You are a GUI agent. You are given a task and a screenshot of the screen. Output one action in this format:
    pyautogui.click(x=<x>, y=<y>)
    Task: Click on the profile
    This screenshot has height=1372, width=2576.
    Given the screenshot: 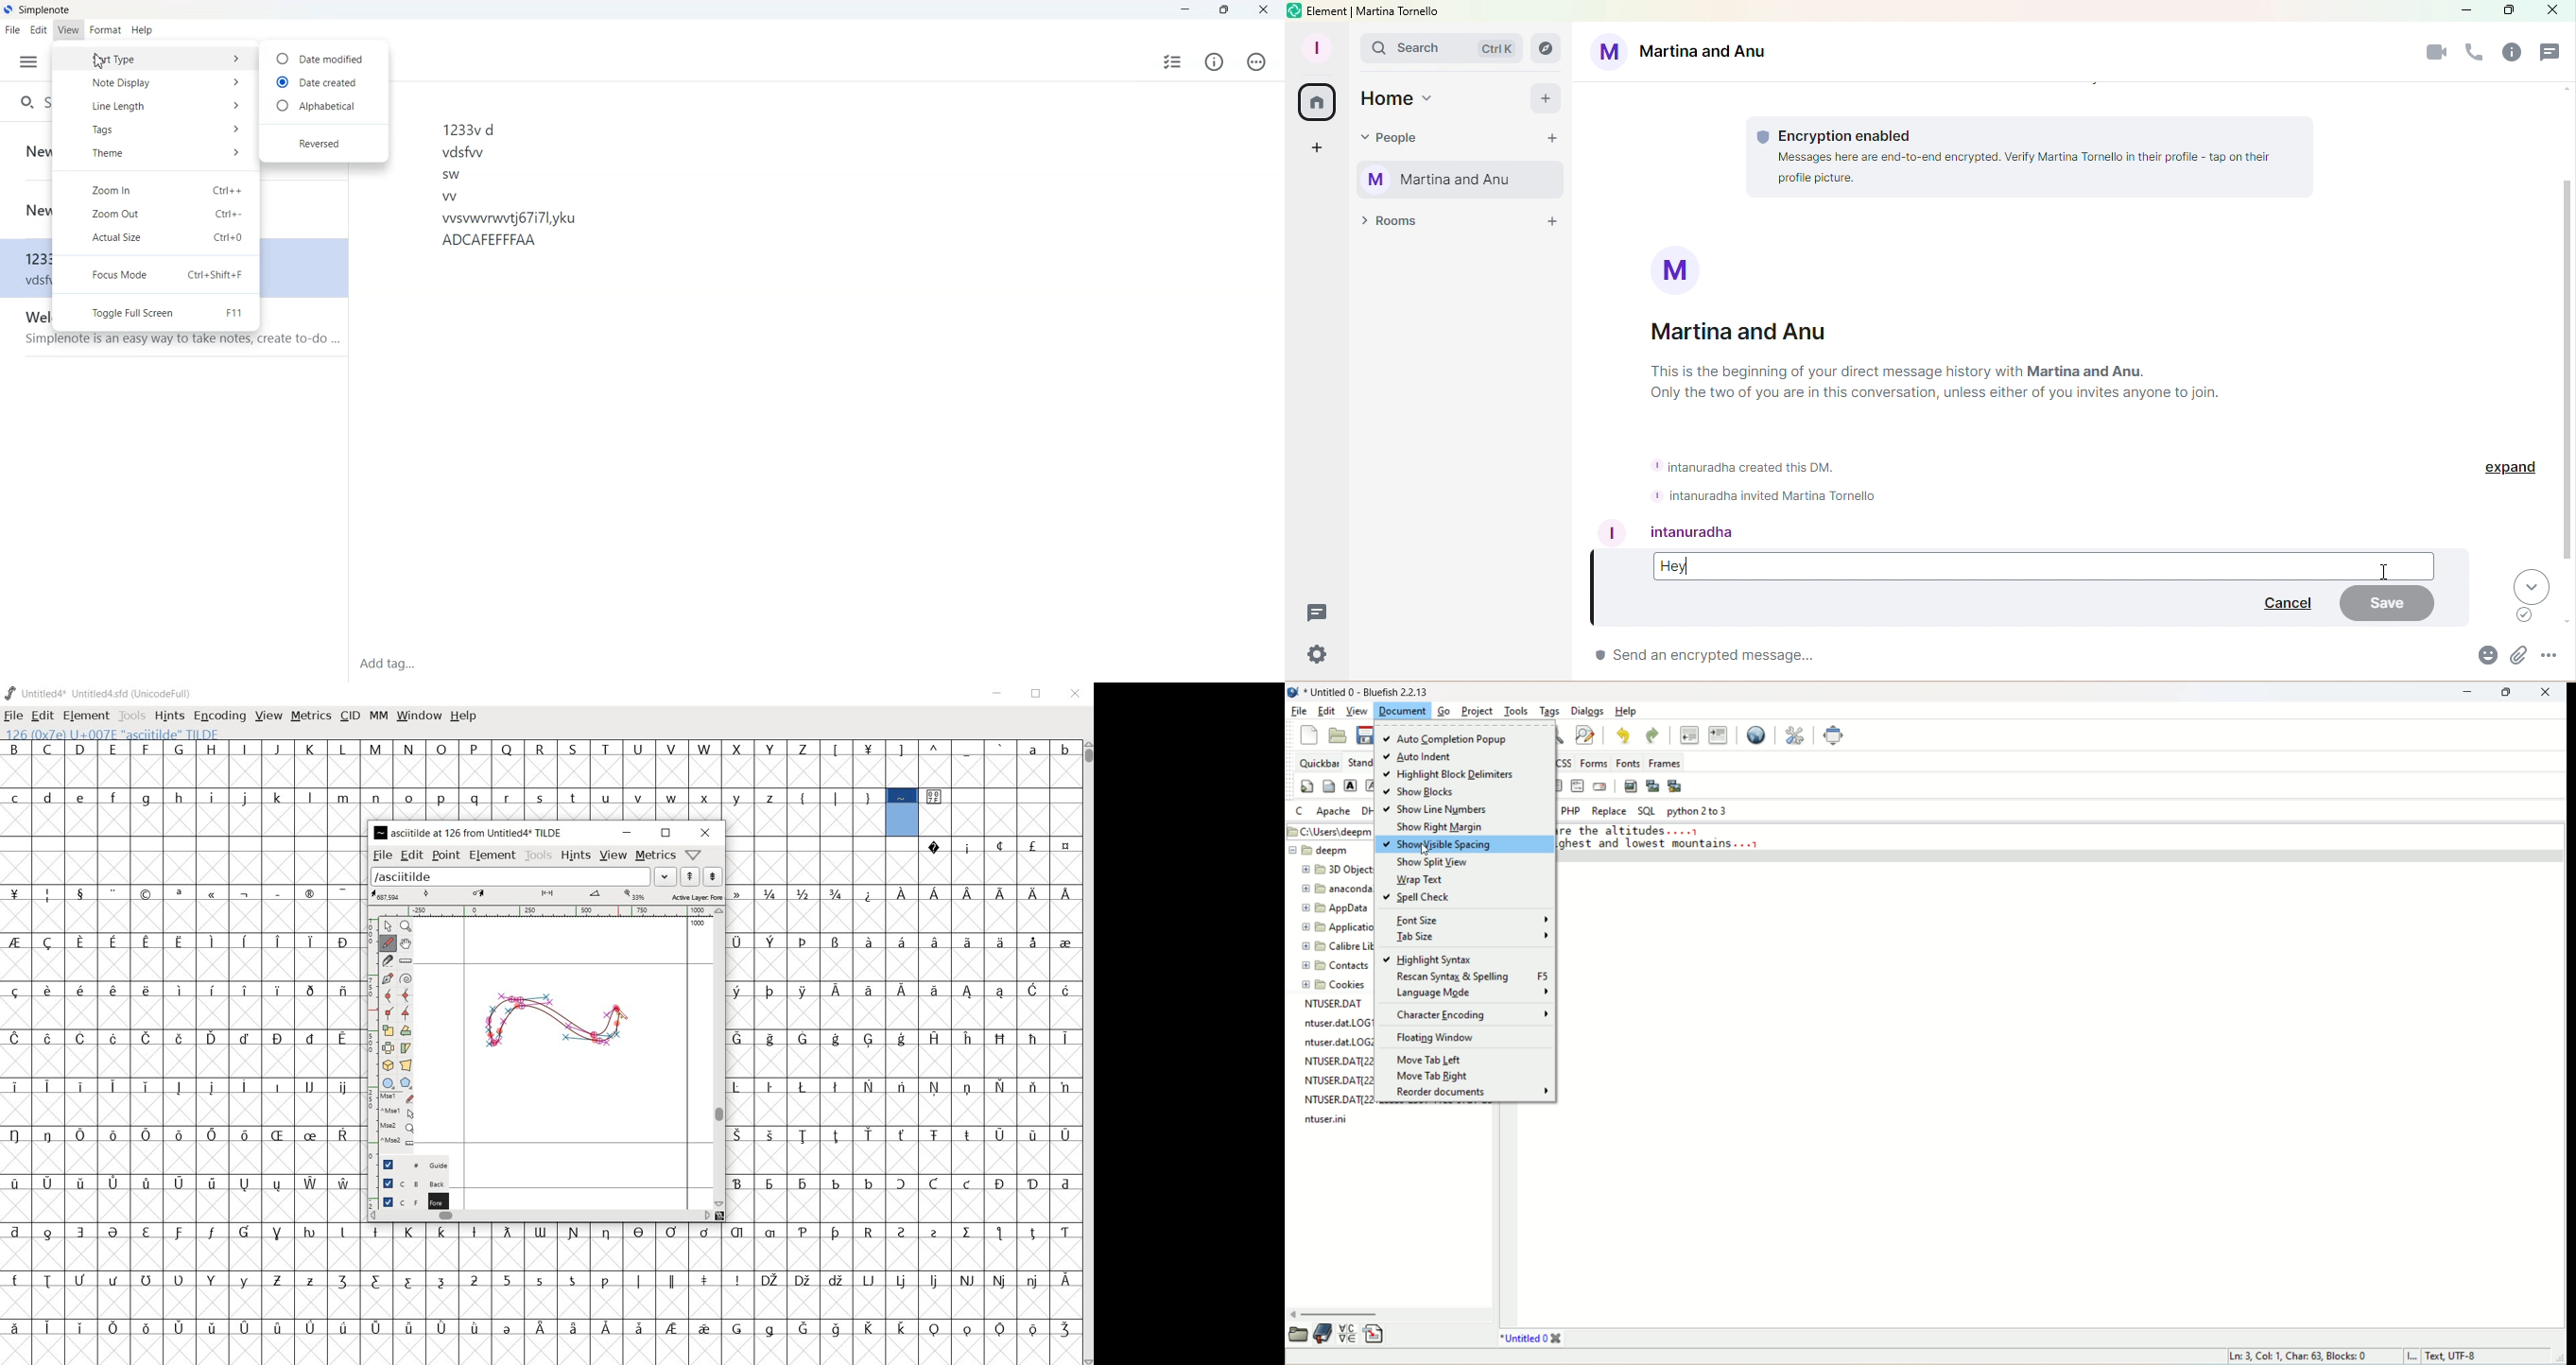 What is the action you would take?
    pyautogui.click(x=1615, y=532)
    